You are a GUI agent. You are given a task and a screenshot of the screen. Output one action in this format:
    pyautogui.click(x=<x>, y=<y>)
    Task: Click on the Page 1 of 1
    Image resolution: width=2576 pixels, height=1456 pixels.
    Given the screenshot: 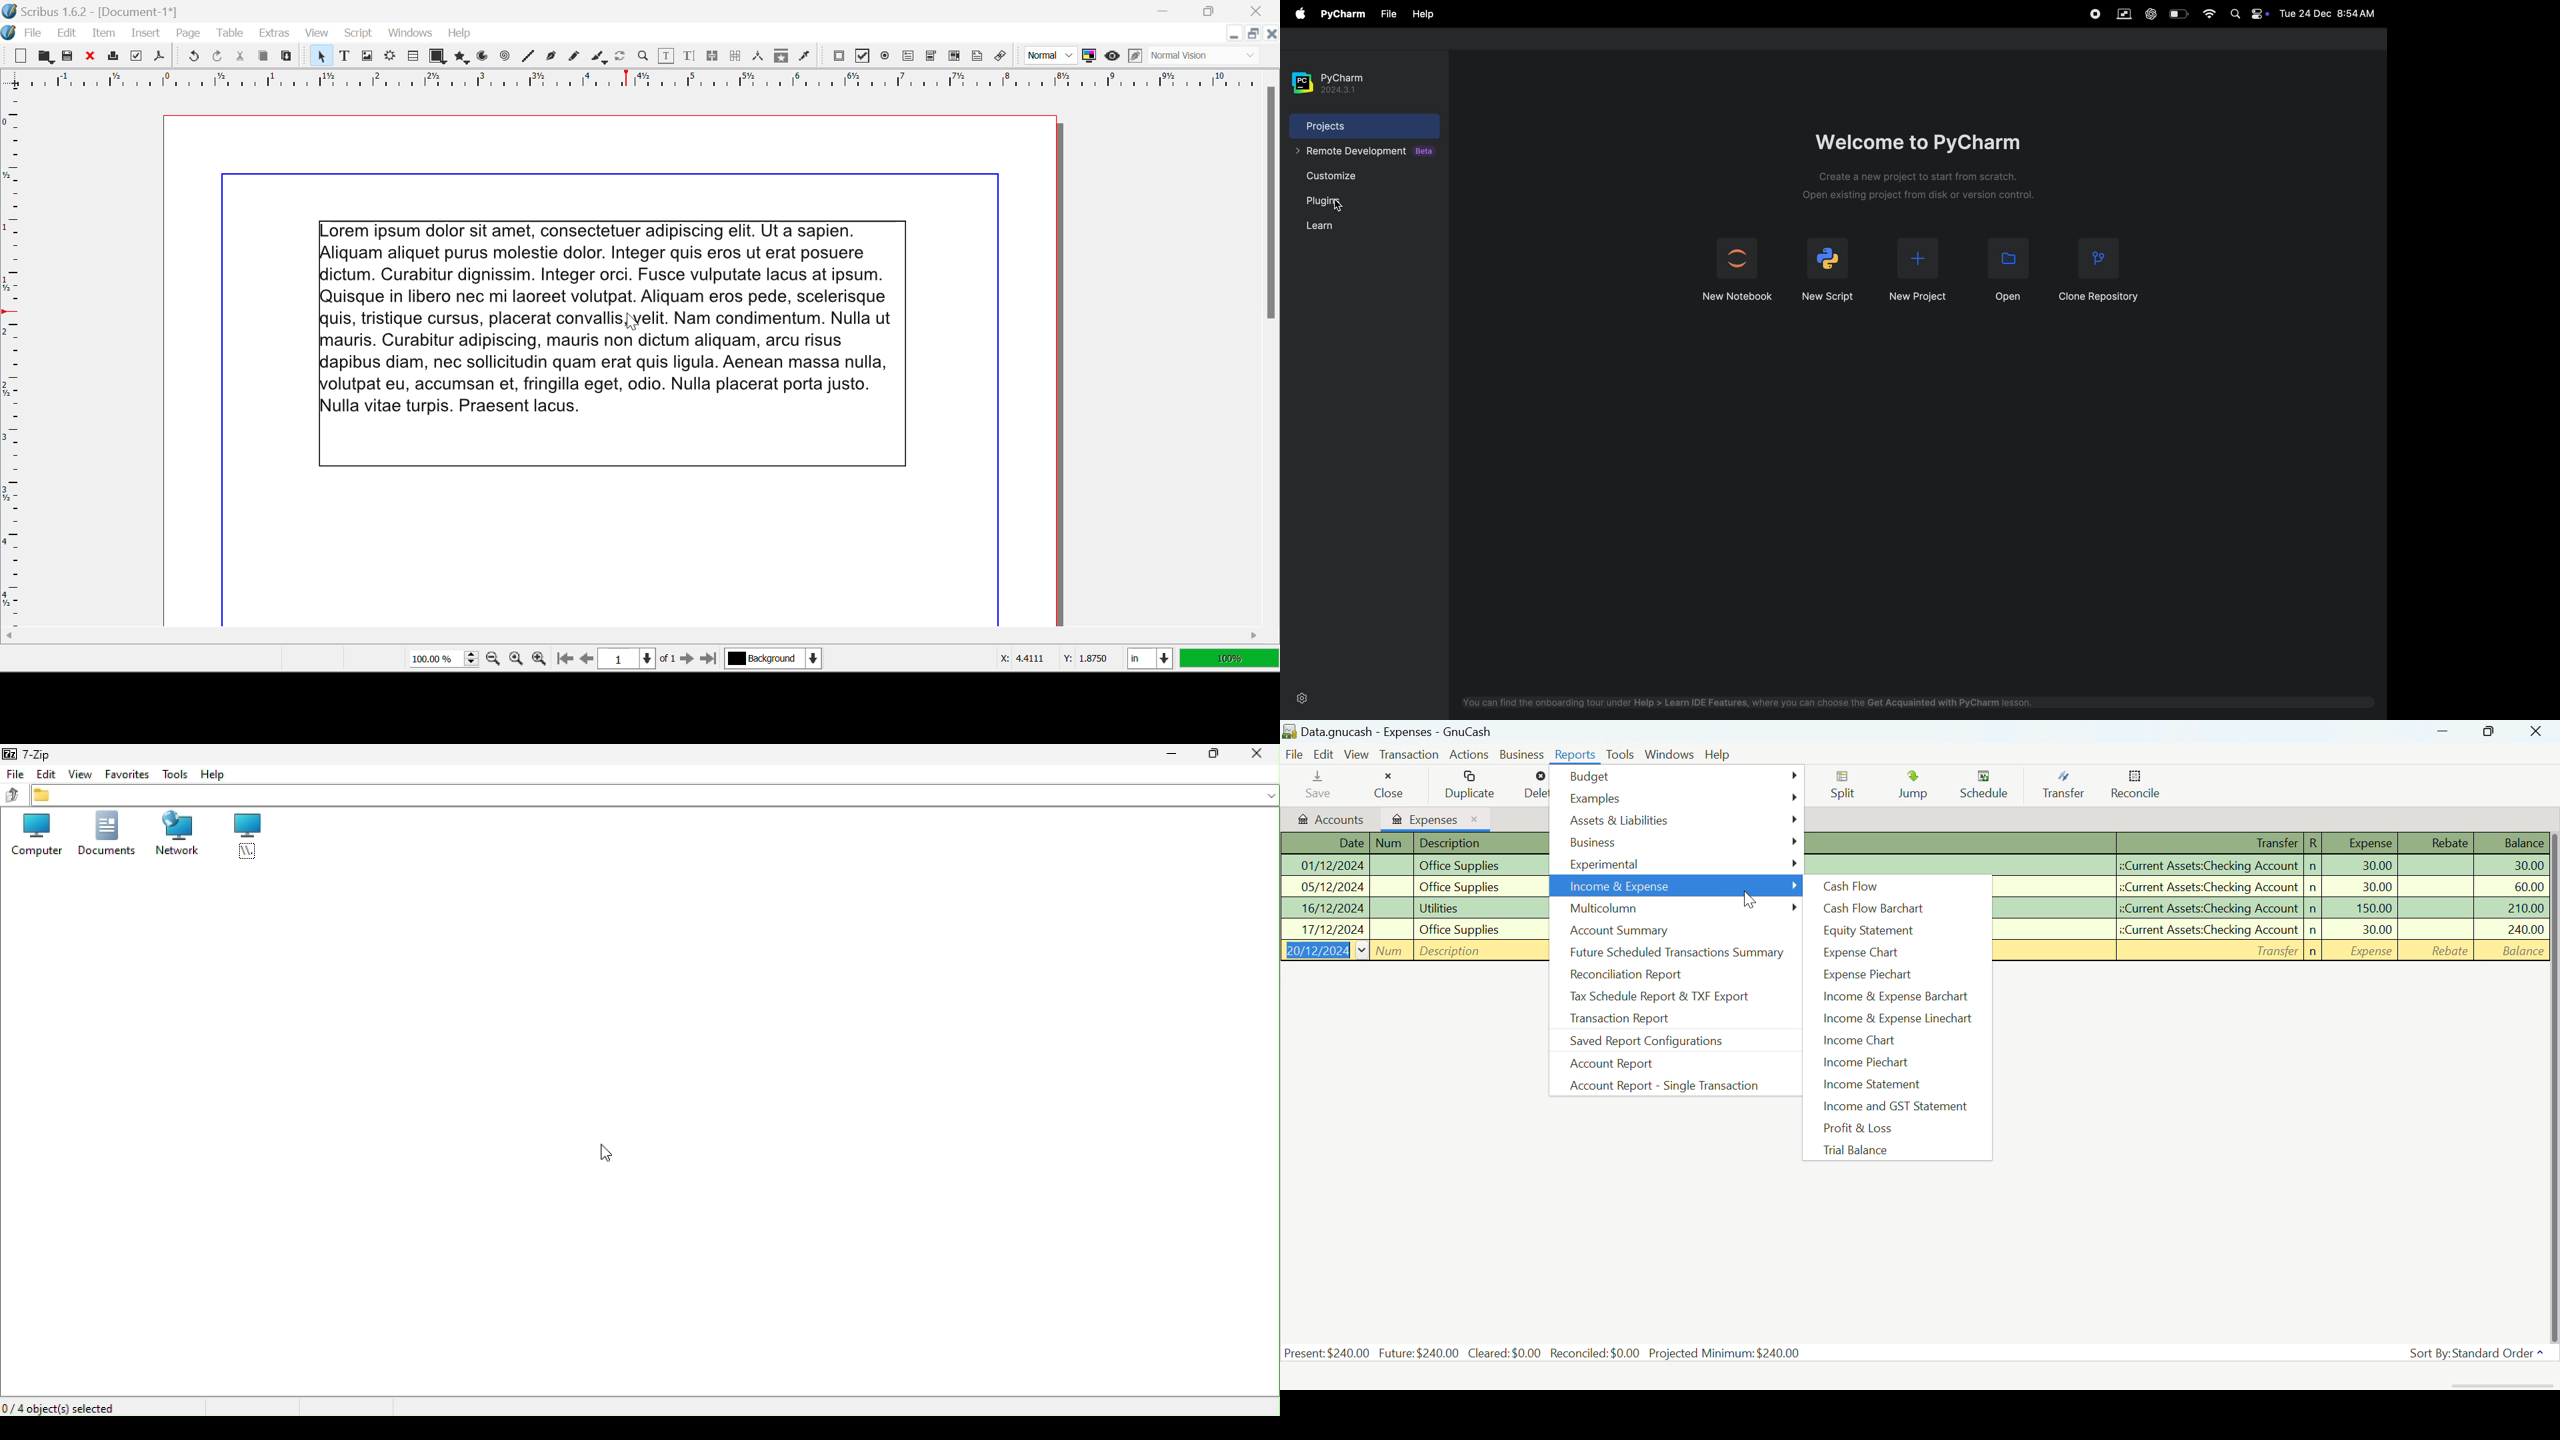 What is the action you would take?
    pyautogui.click(x=637, y=661)
    